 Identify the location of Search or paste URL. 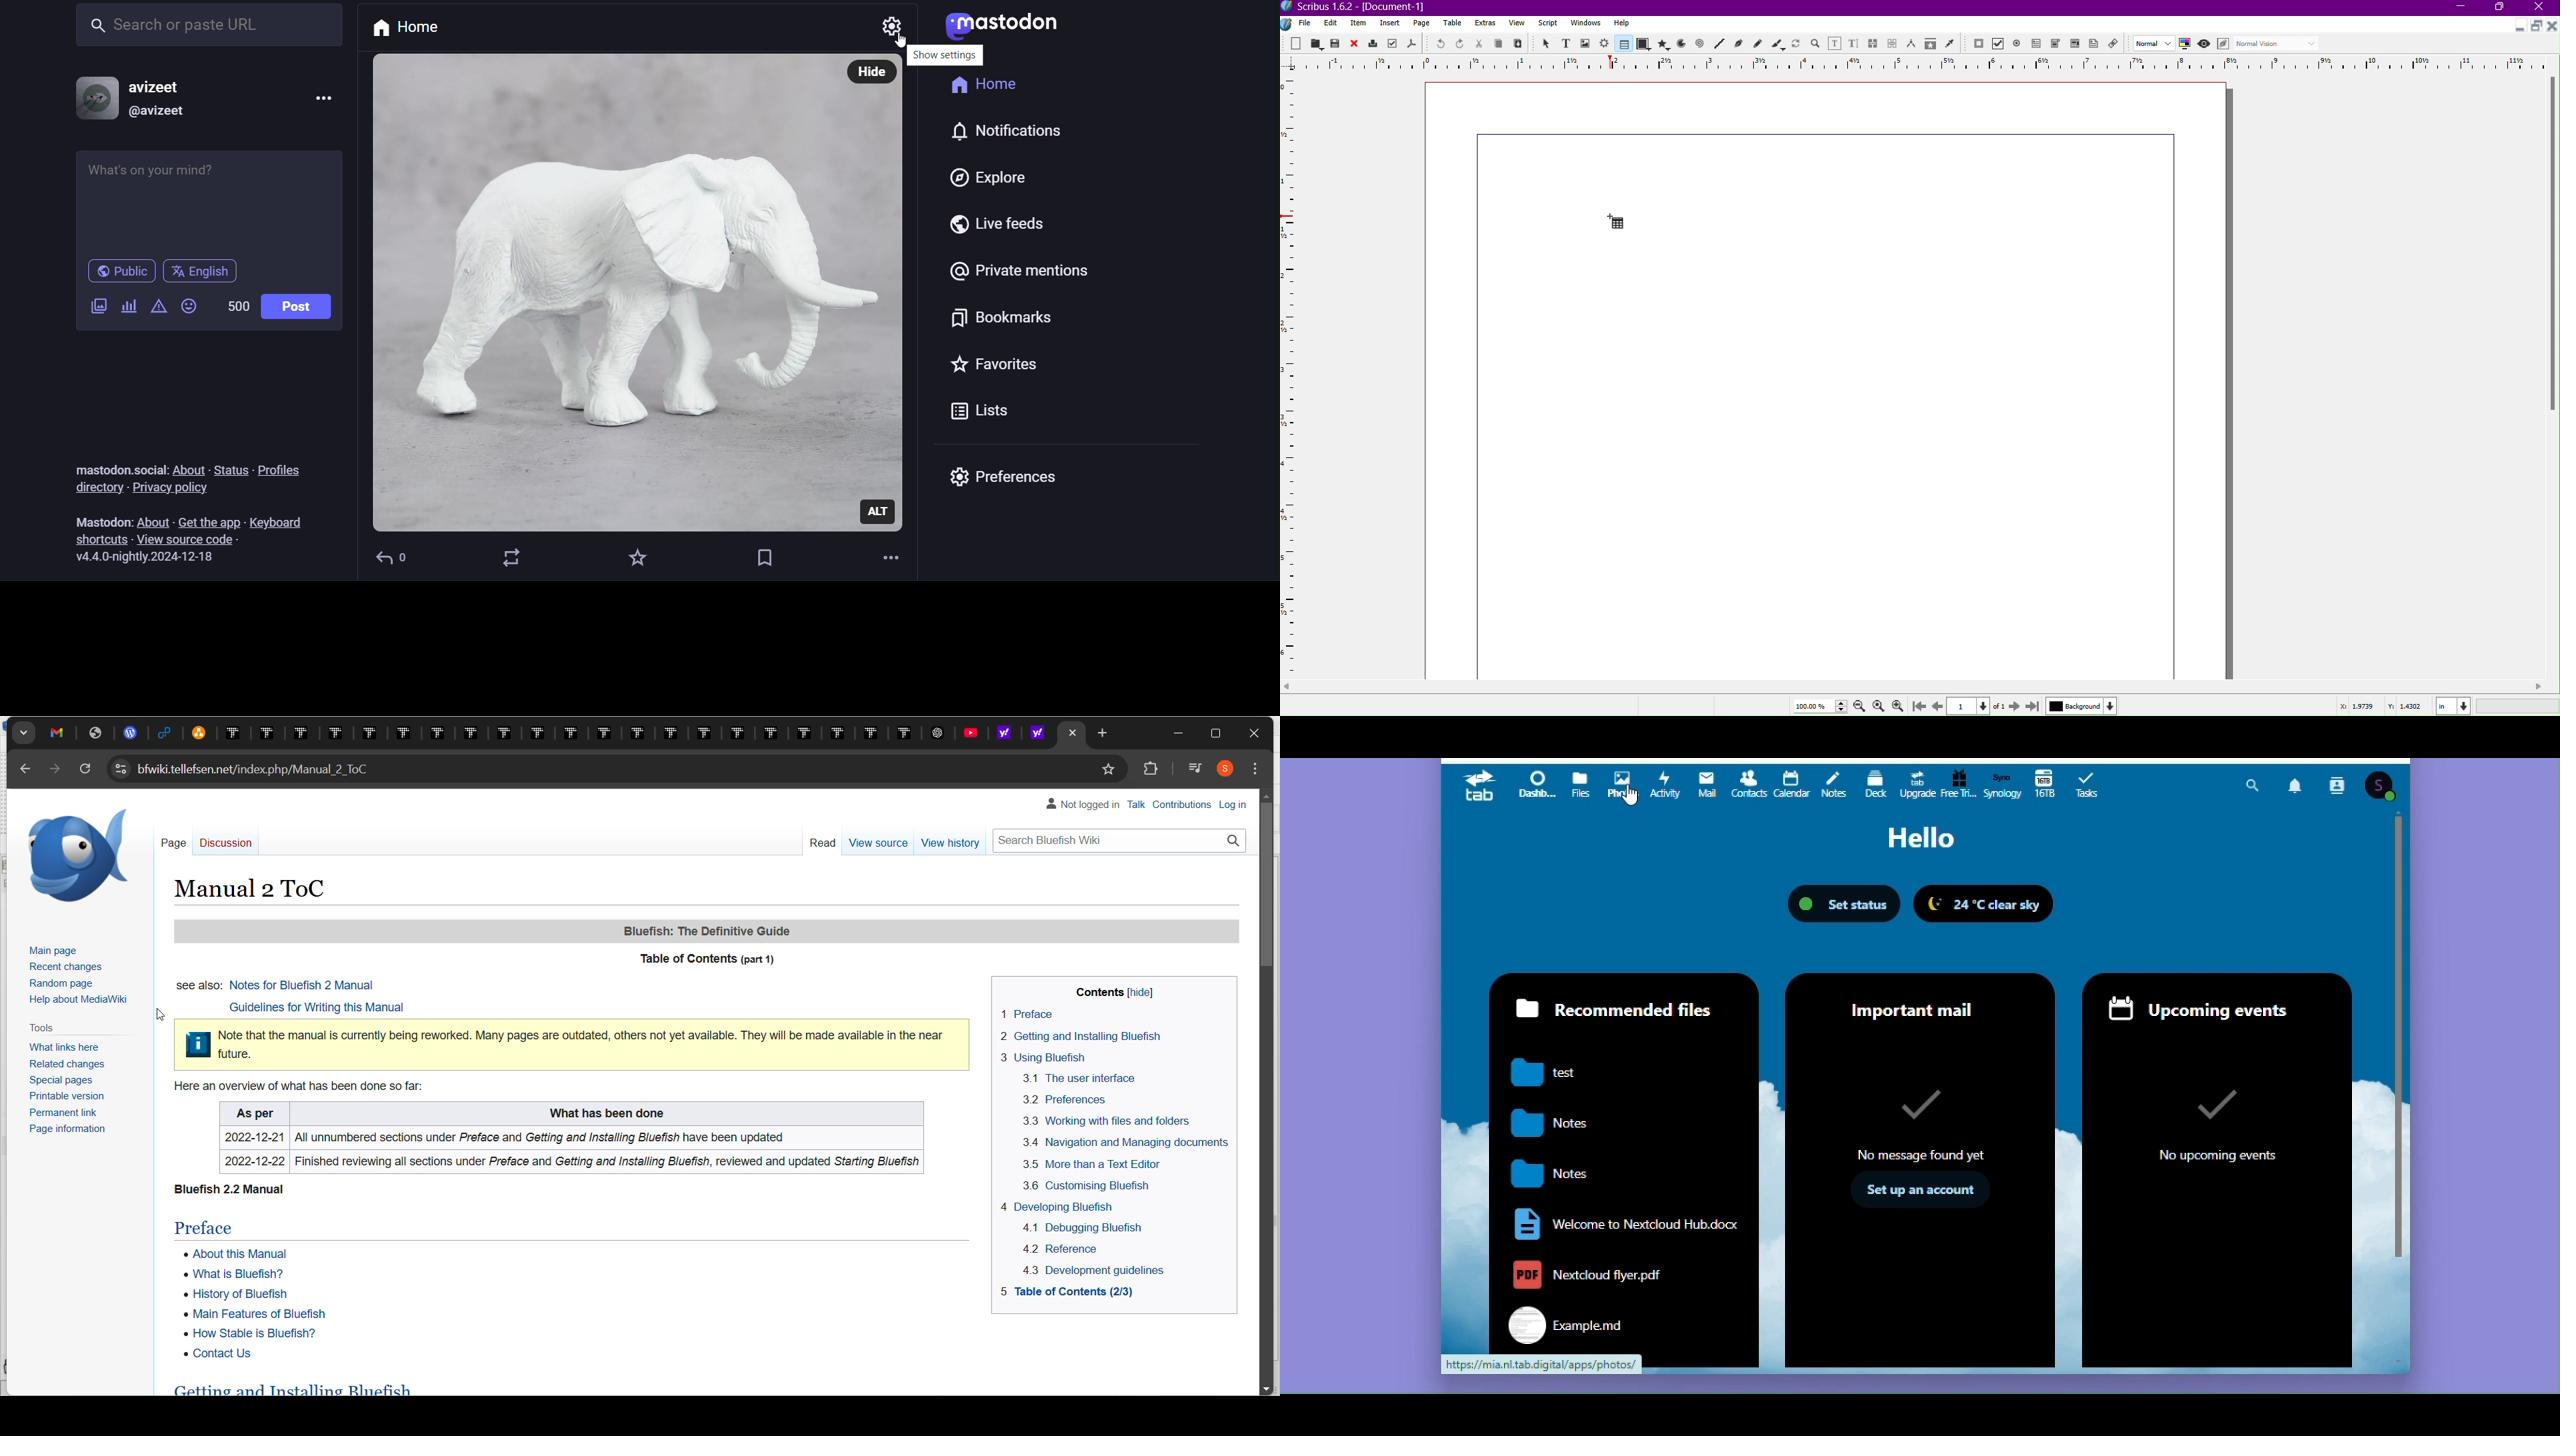
(207, 24).